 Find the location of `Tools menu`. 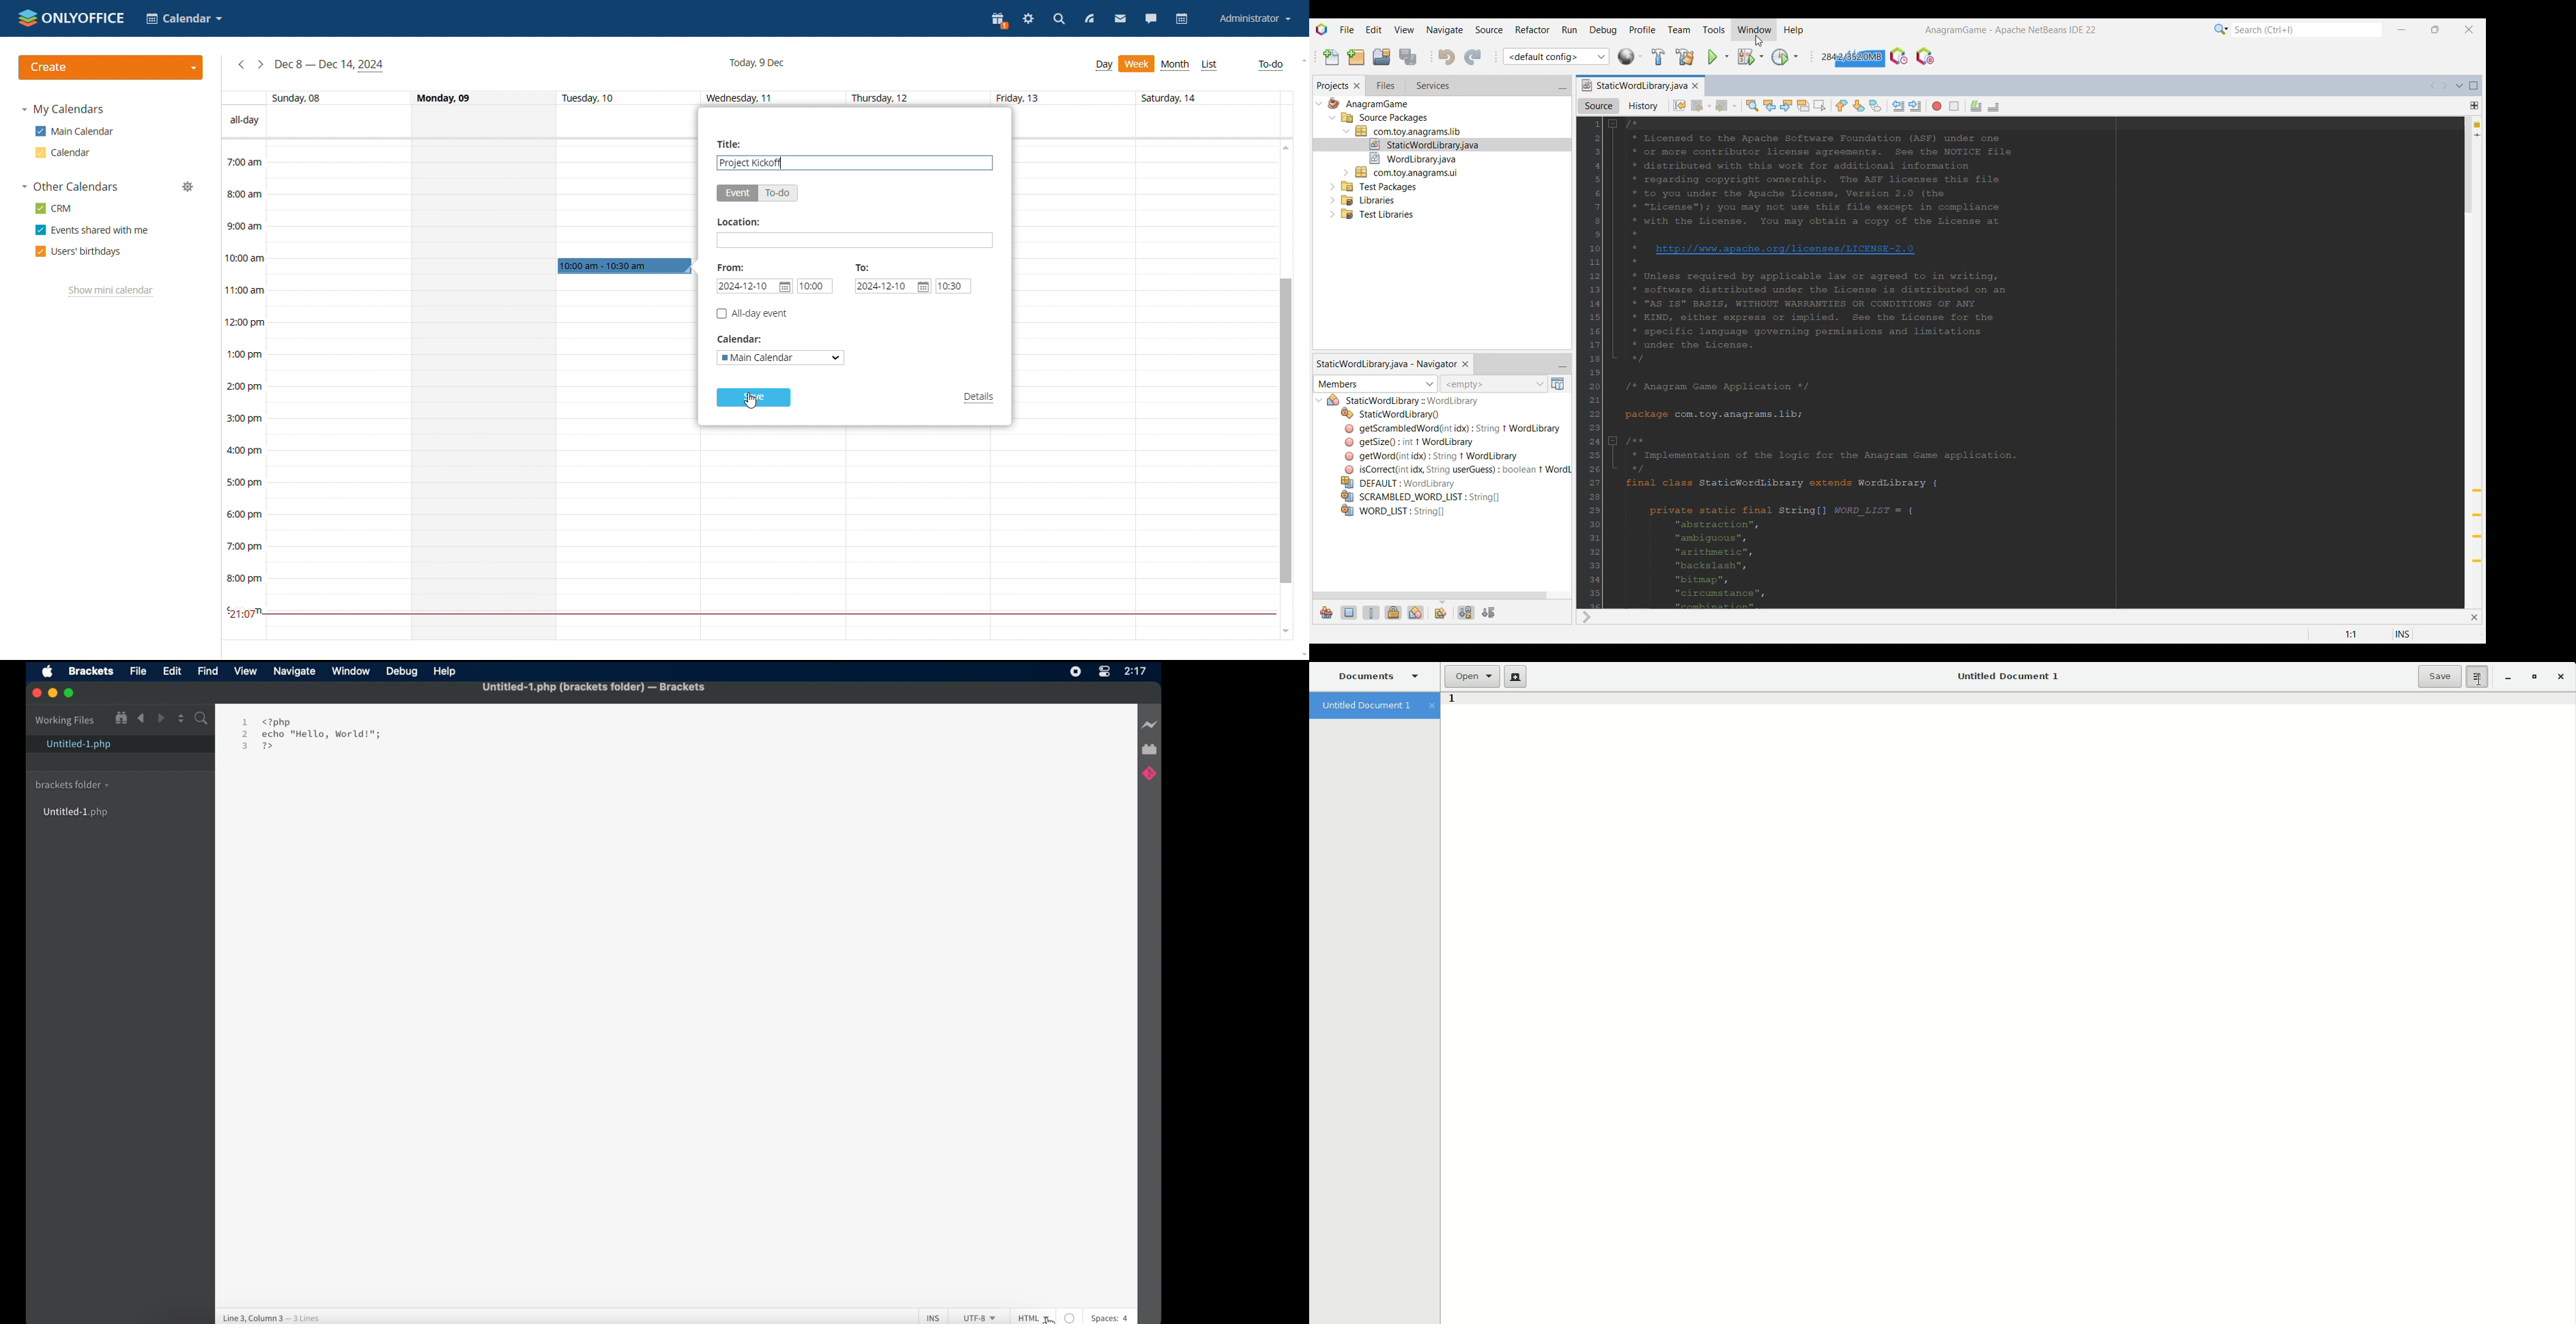

Tools menu is located at coordinates (1714, 29).